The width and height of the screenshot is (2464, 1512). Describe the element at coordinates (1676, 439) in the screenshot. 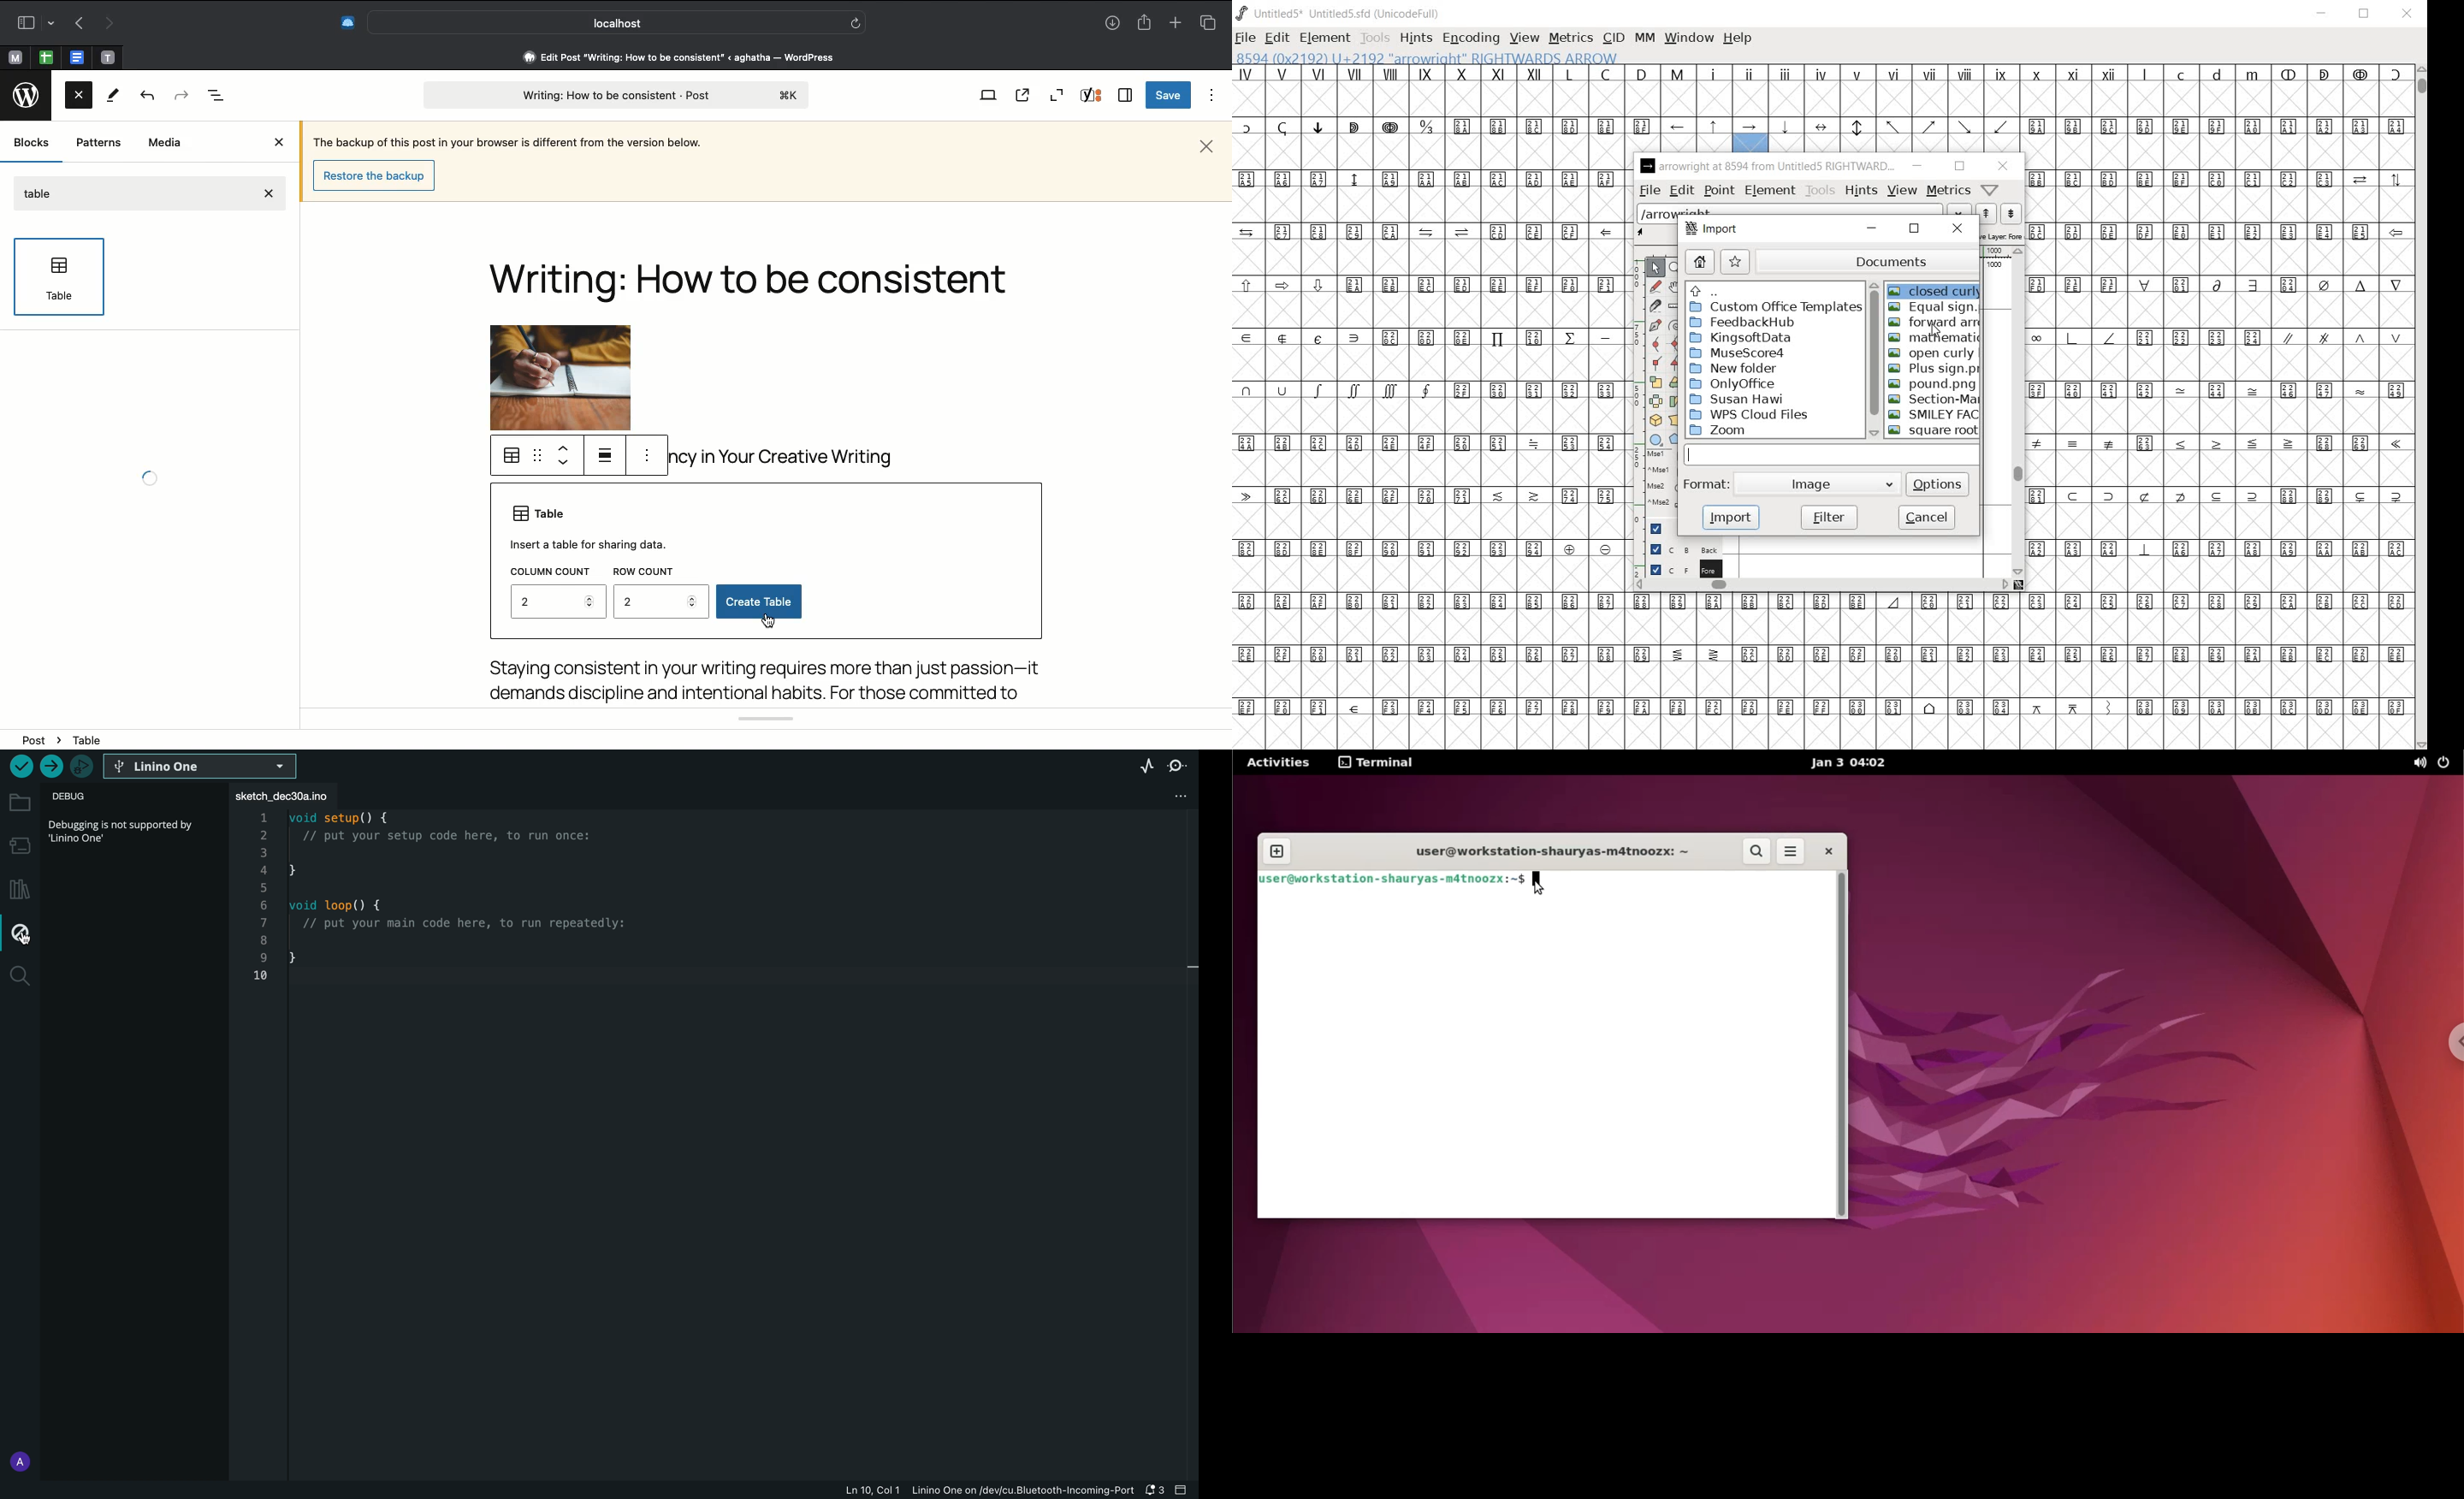

I see `polygon or star` at that location.